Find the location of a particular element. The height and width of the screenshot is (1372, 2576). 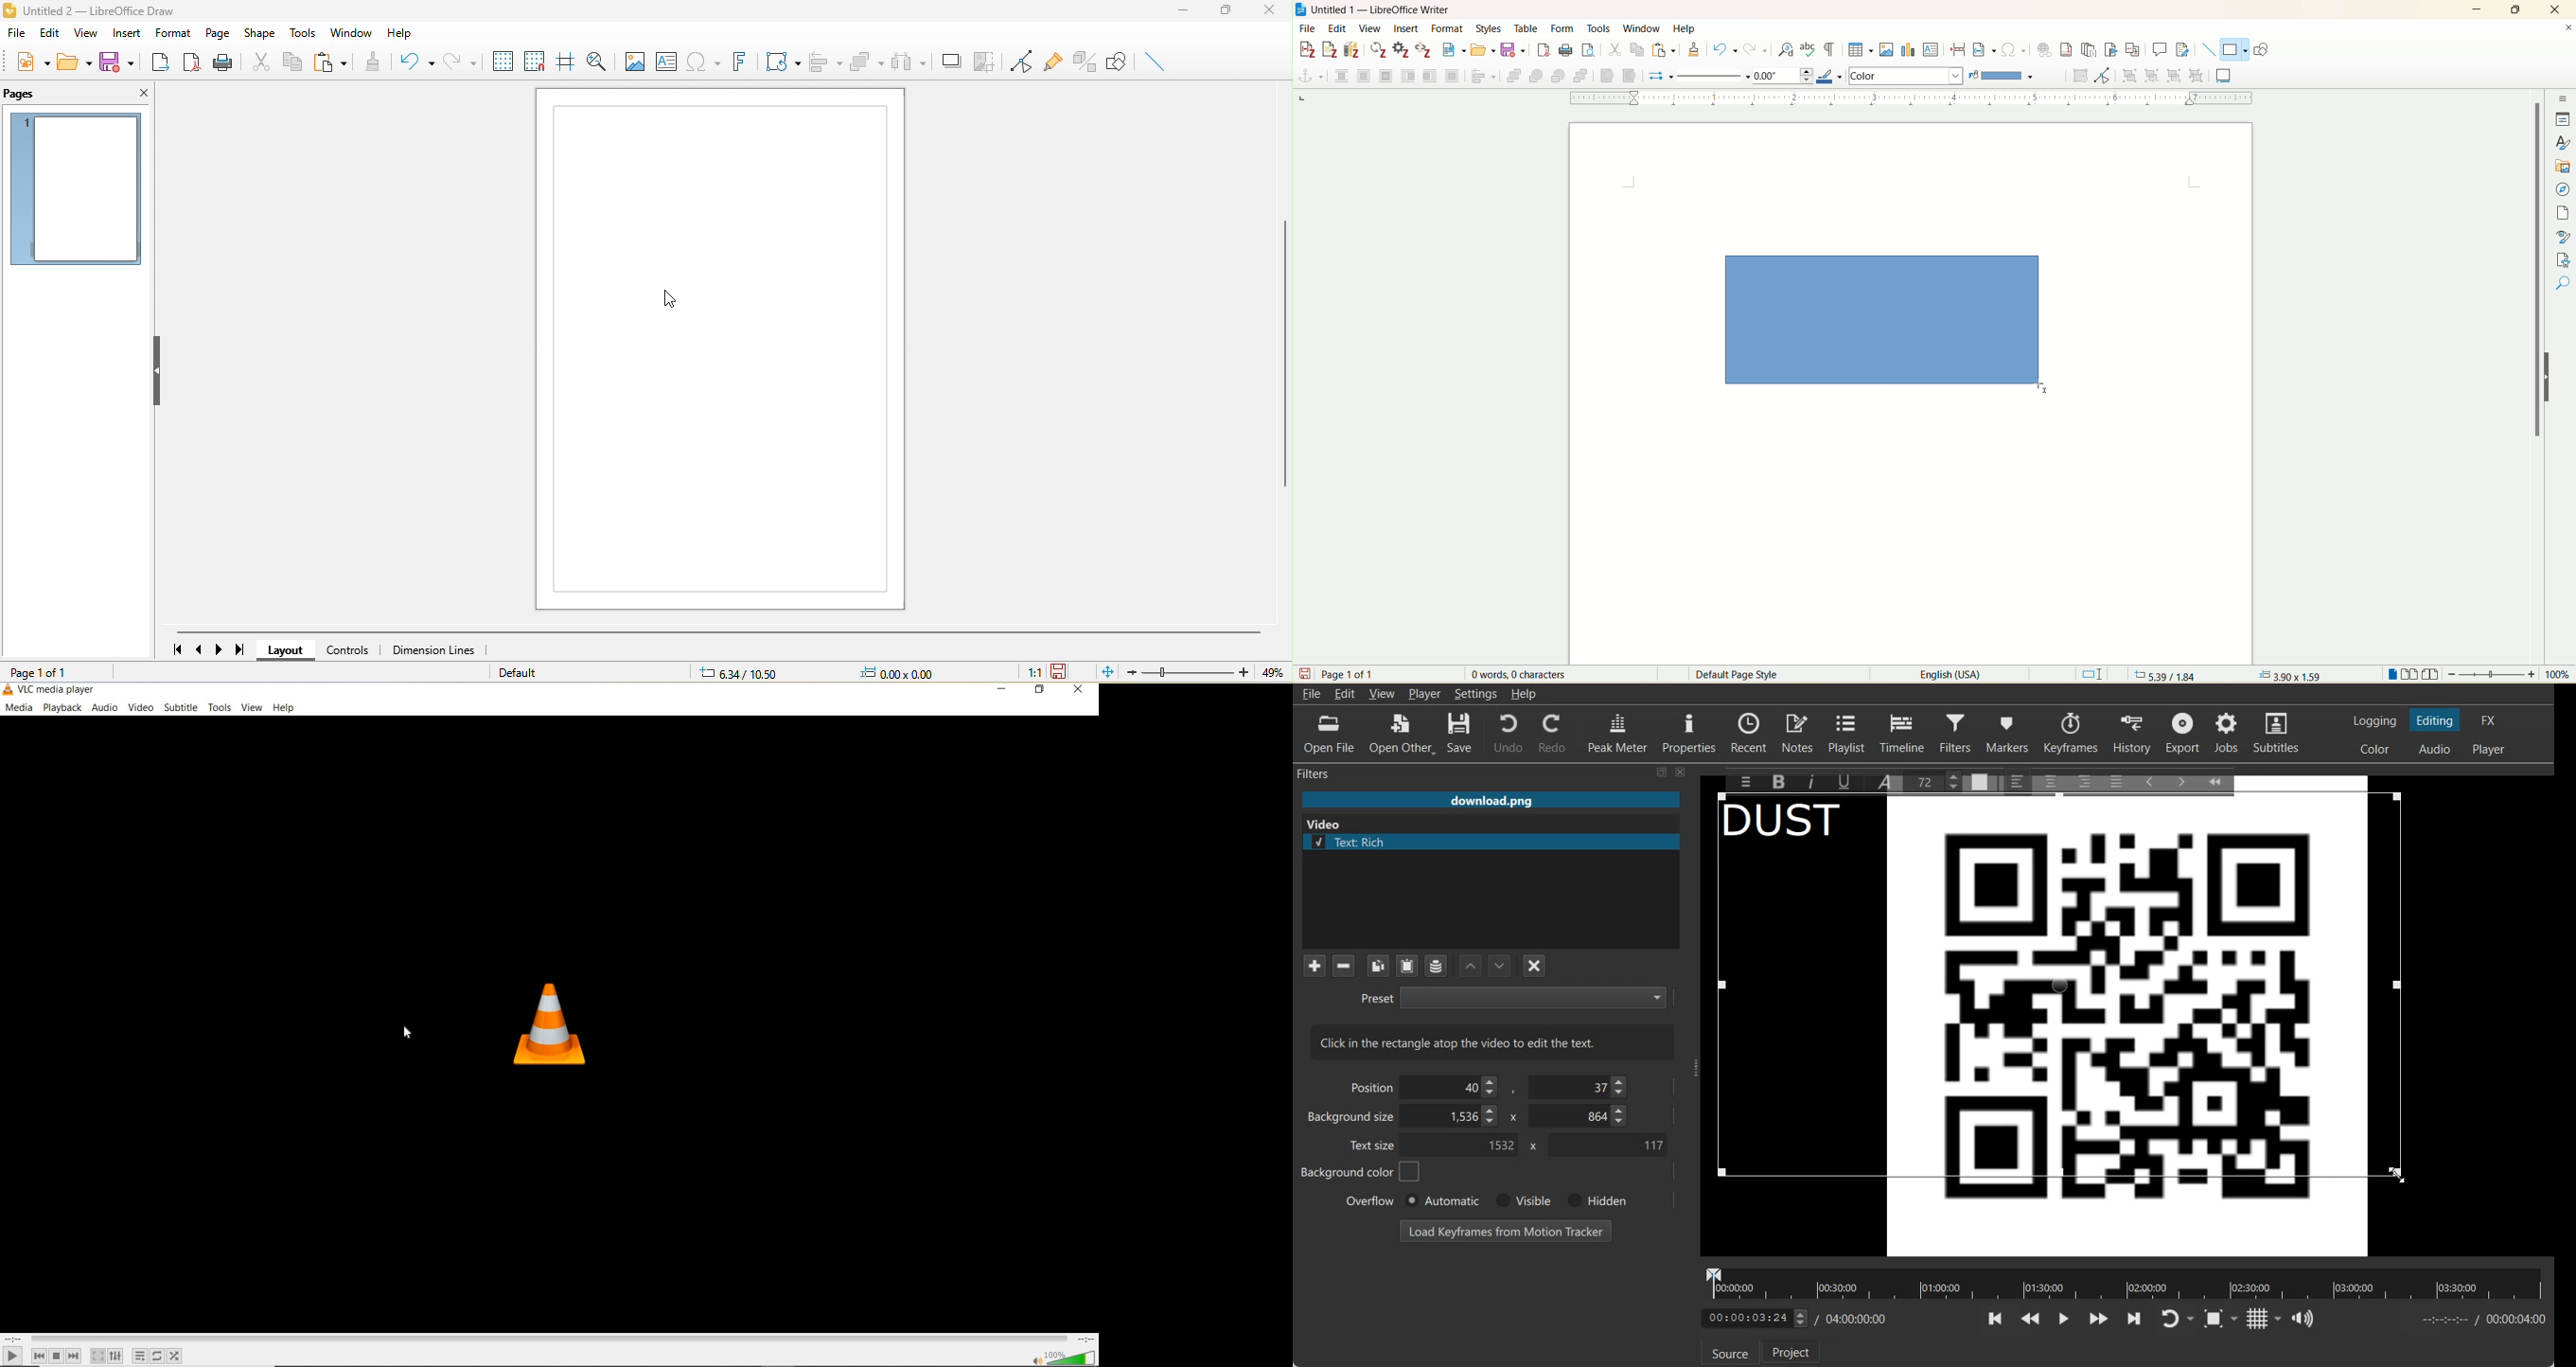

Open Other is located at coordinates (1402, 734).